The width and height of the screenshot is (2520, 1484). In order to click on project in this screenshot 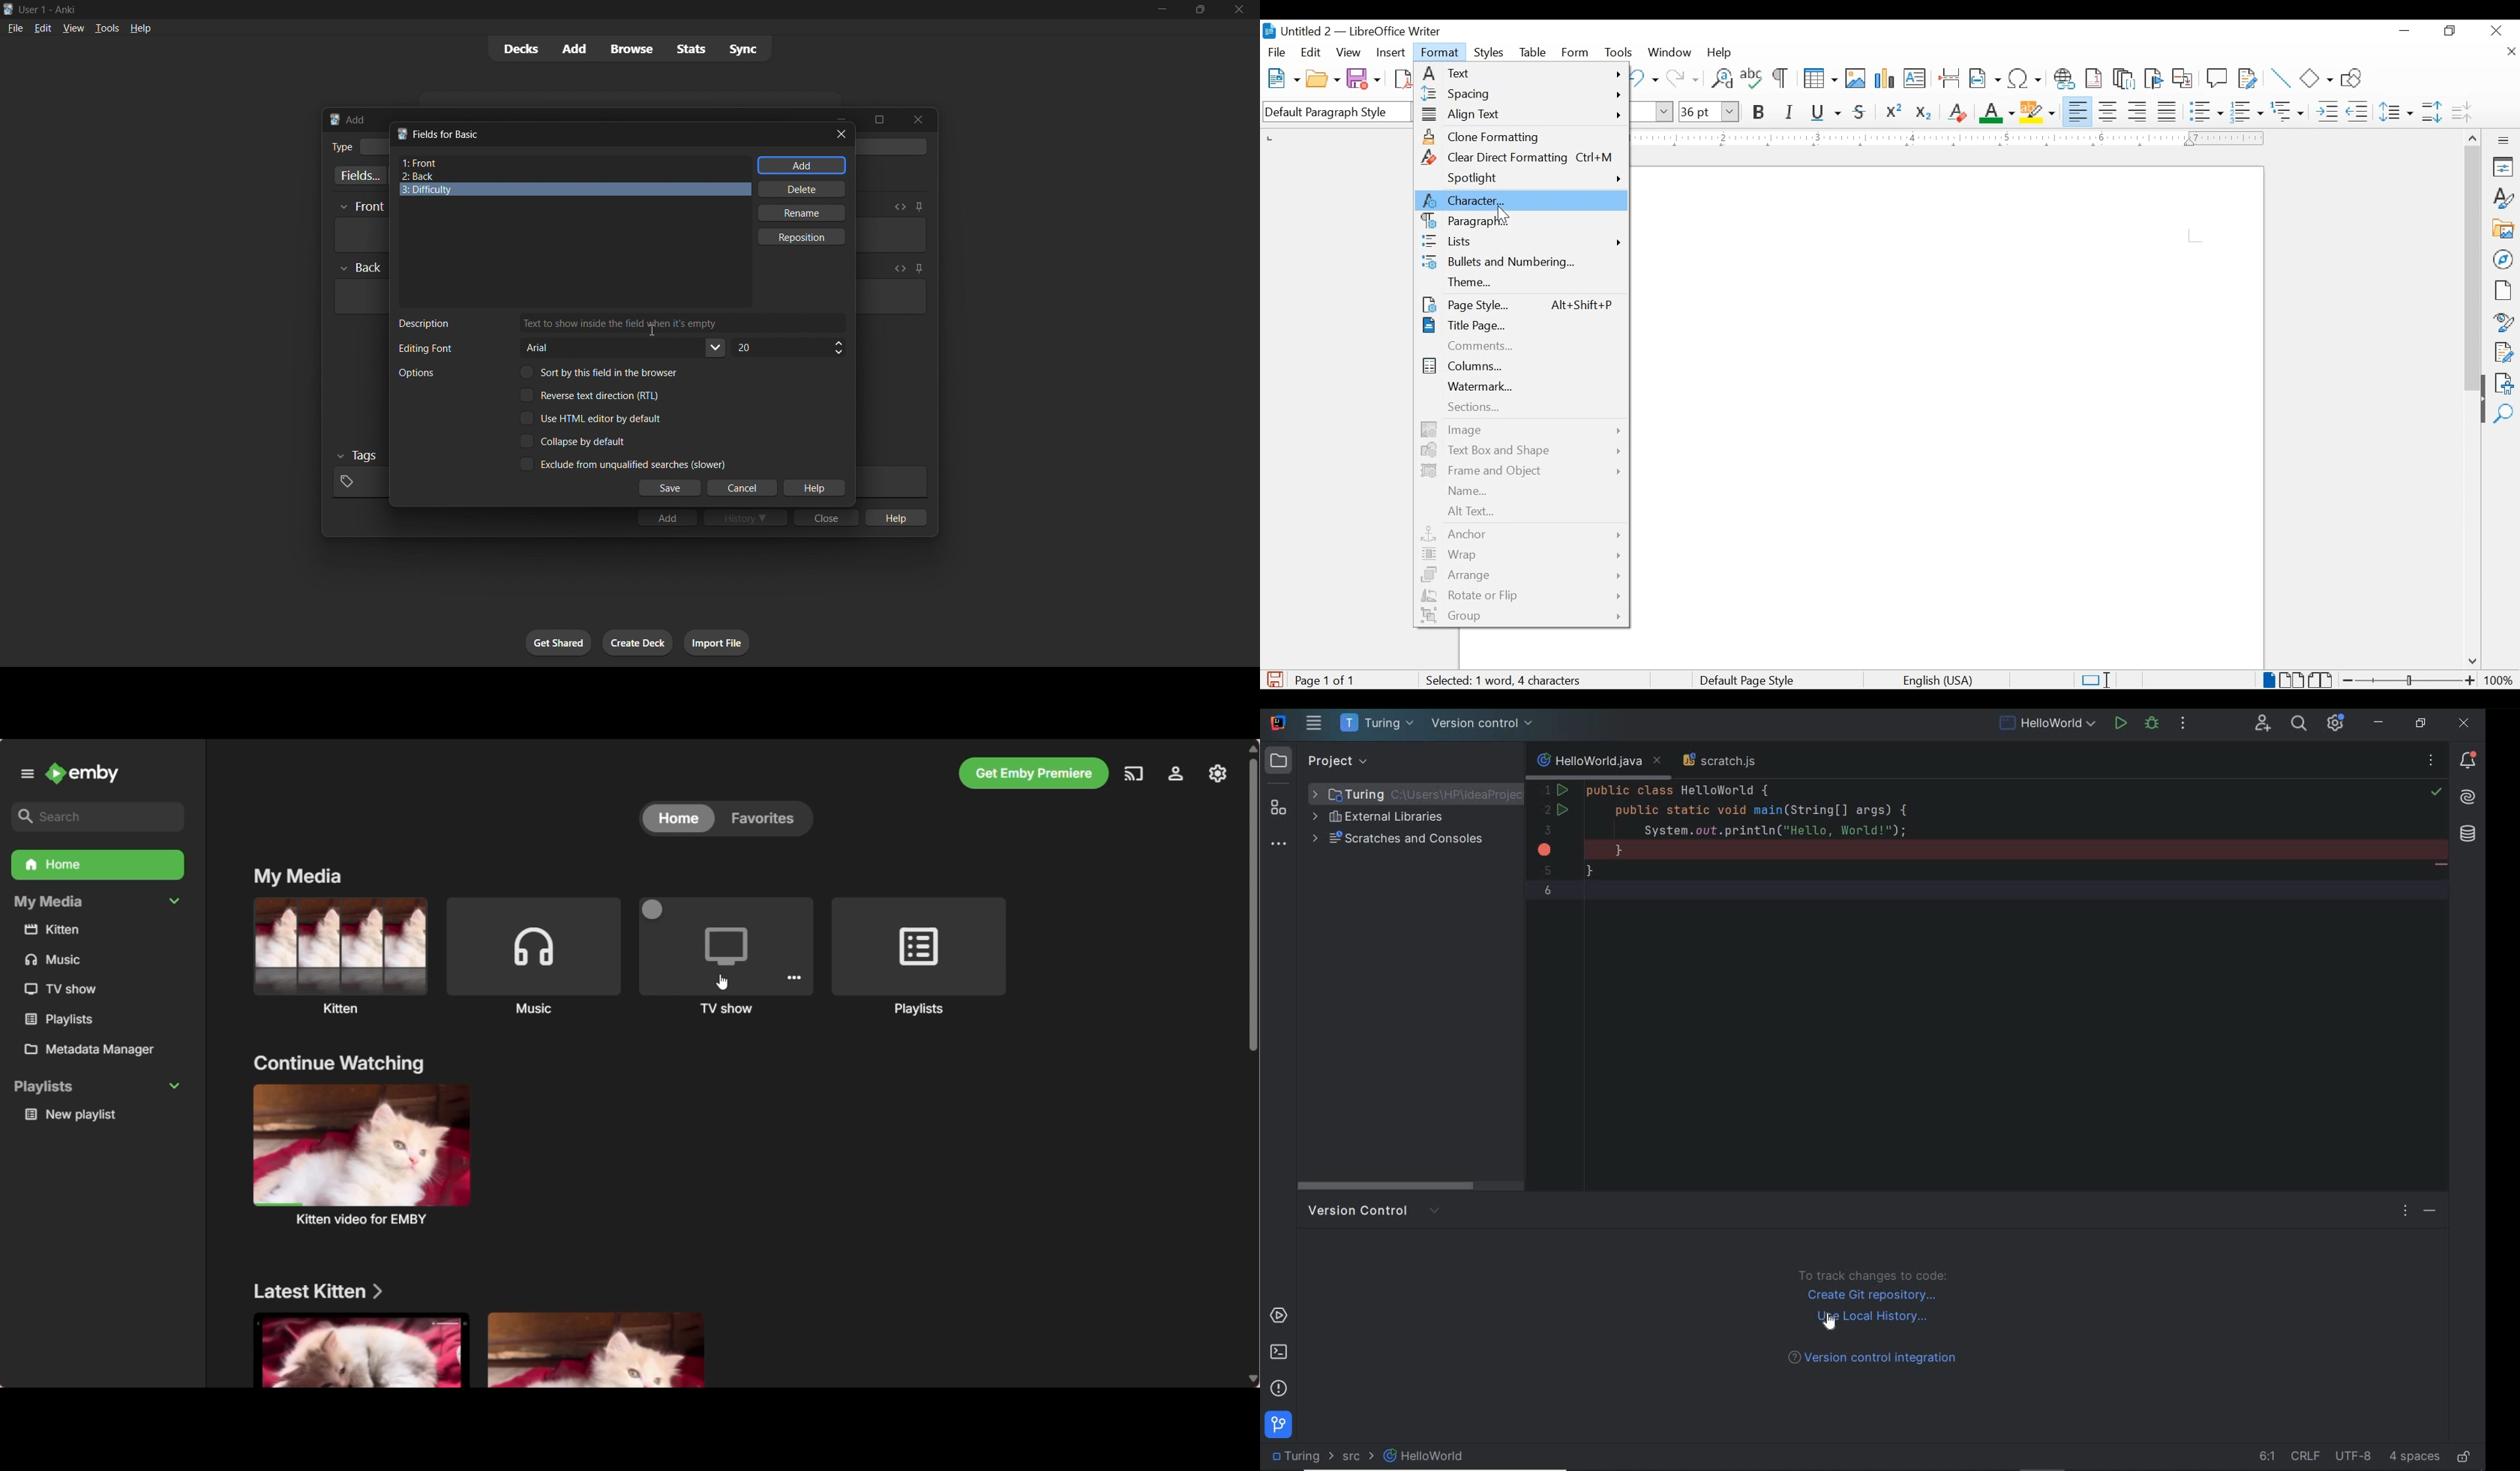, I will do `click(1320, 761)`.